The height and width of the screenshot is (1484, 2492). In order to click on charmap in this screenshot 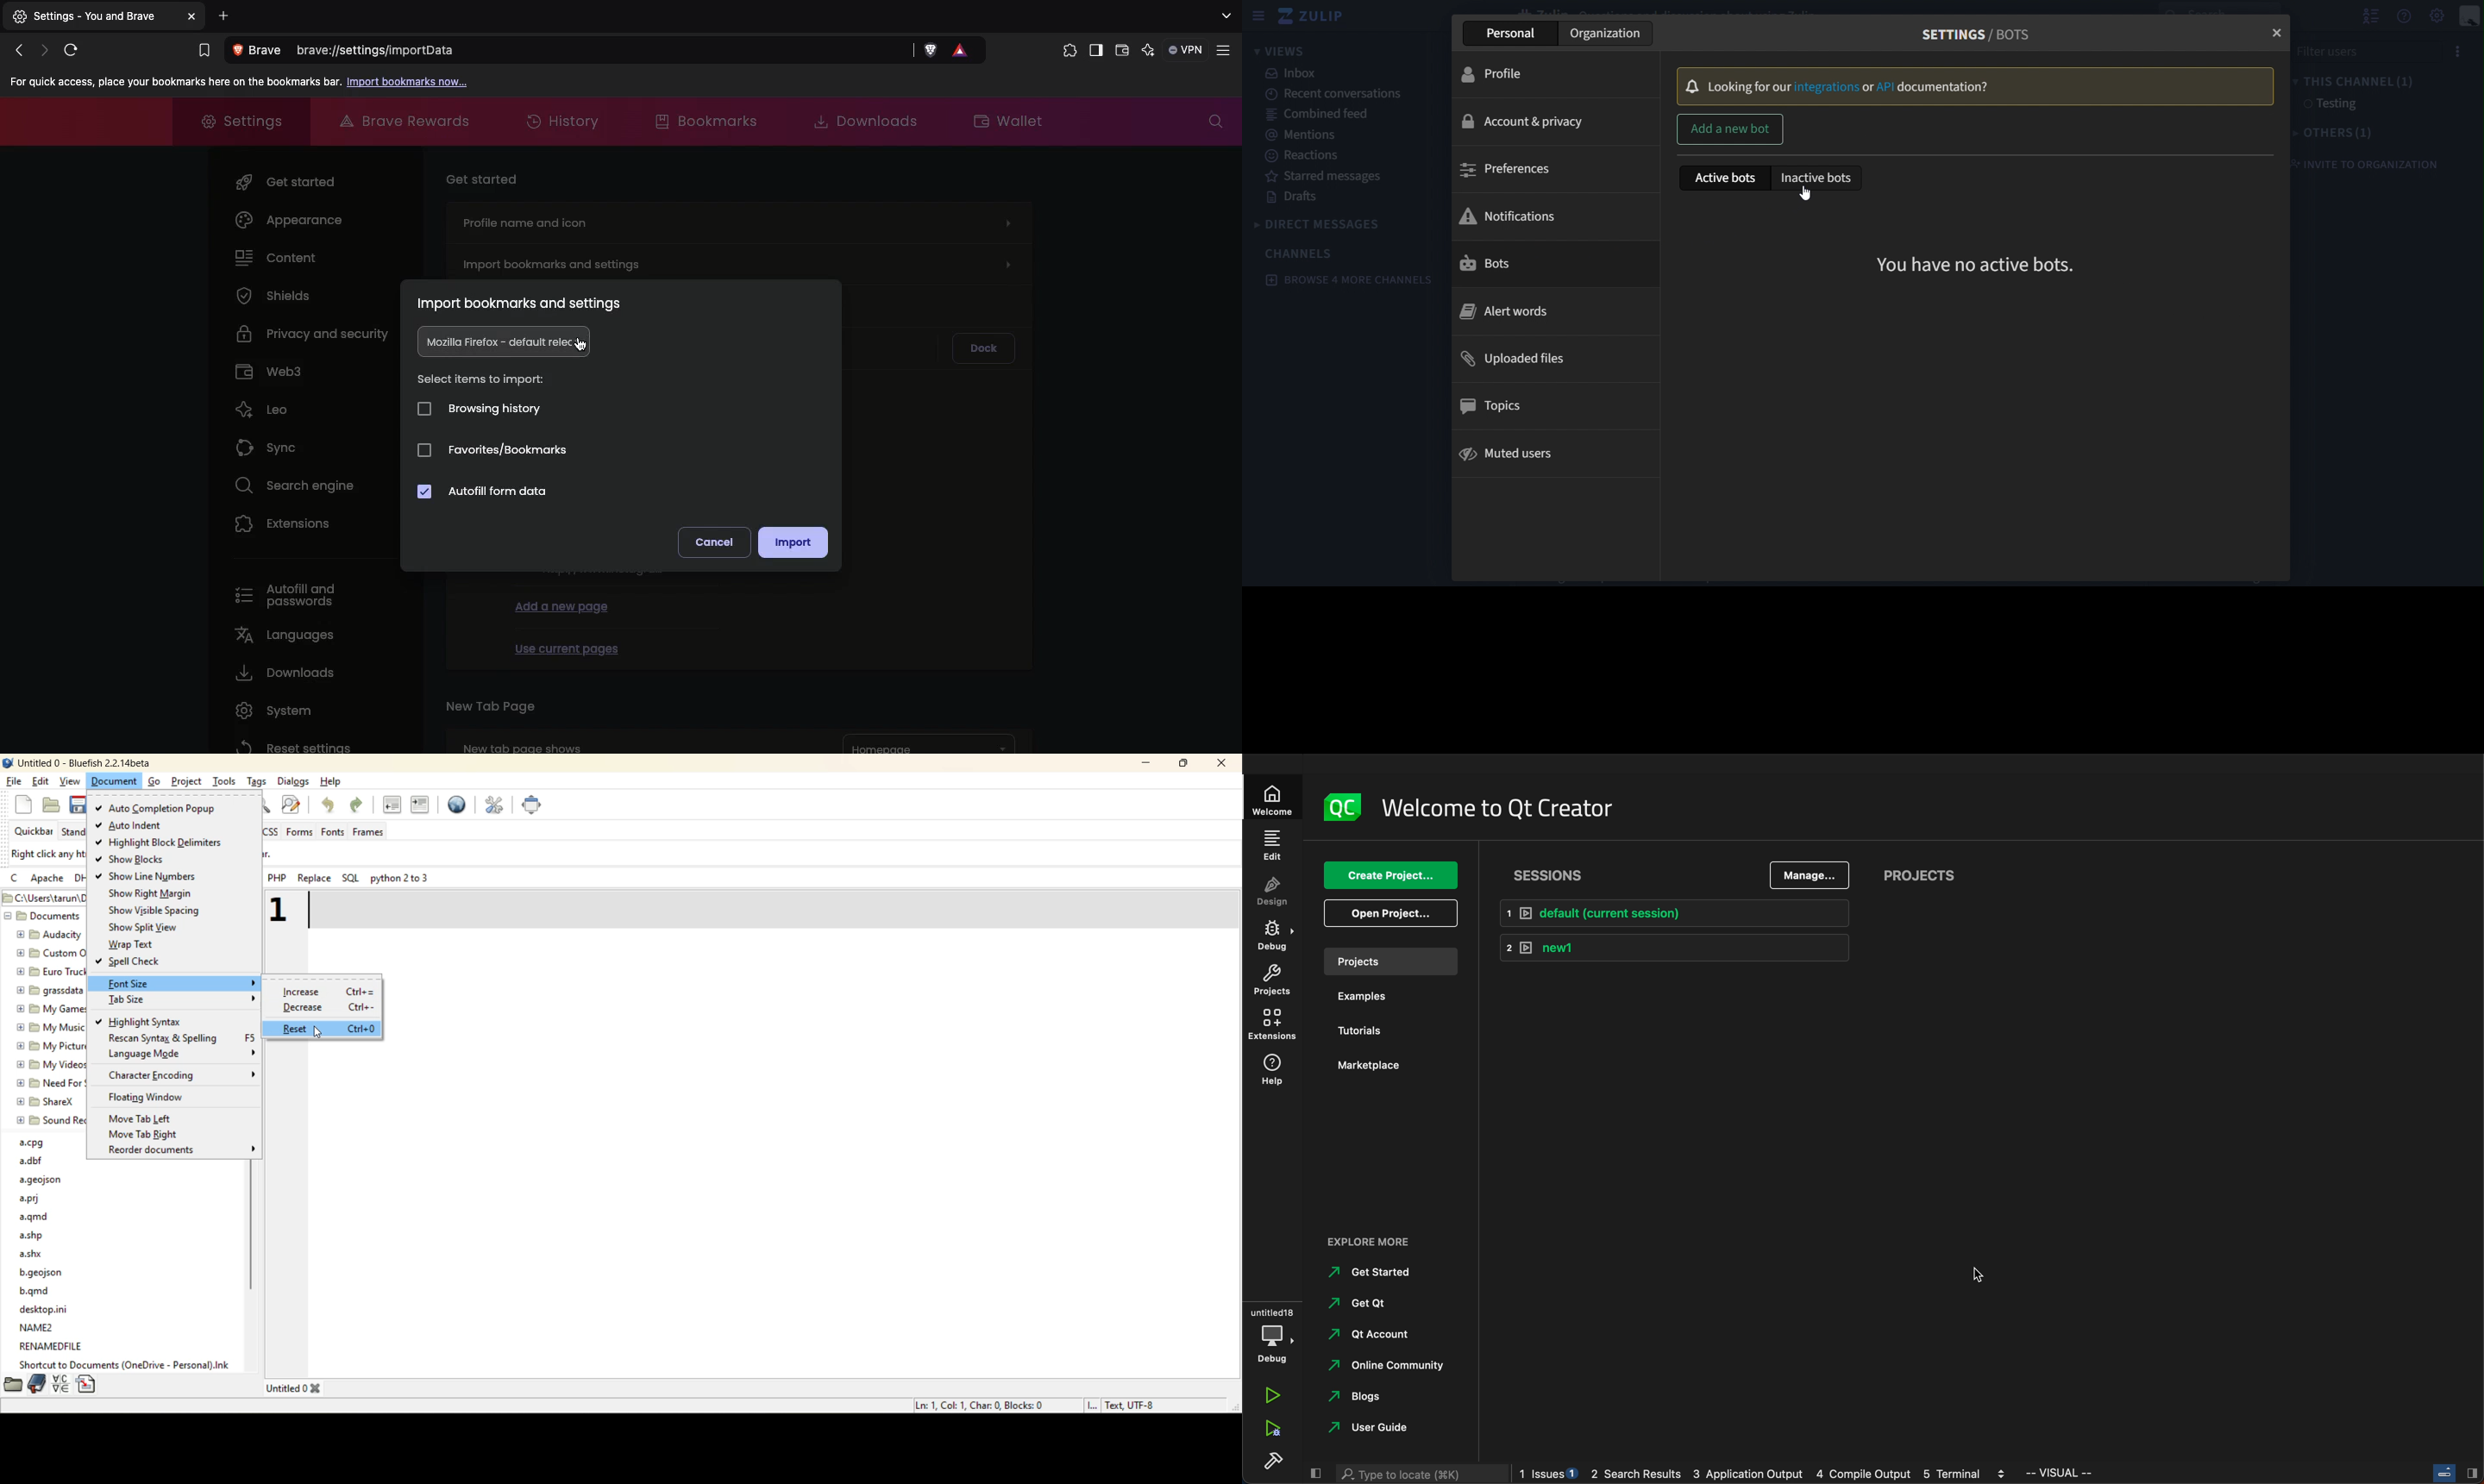, I will do `click(63, 1384)`.